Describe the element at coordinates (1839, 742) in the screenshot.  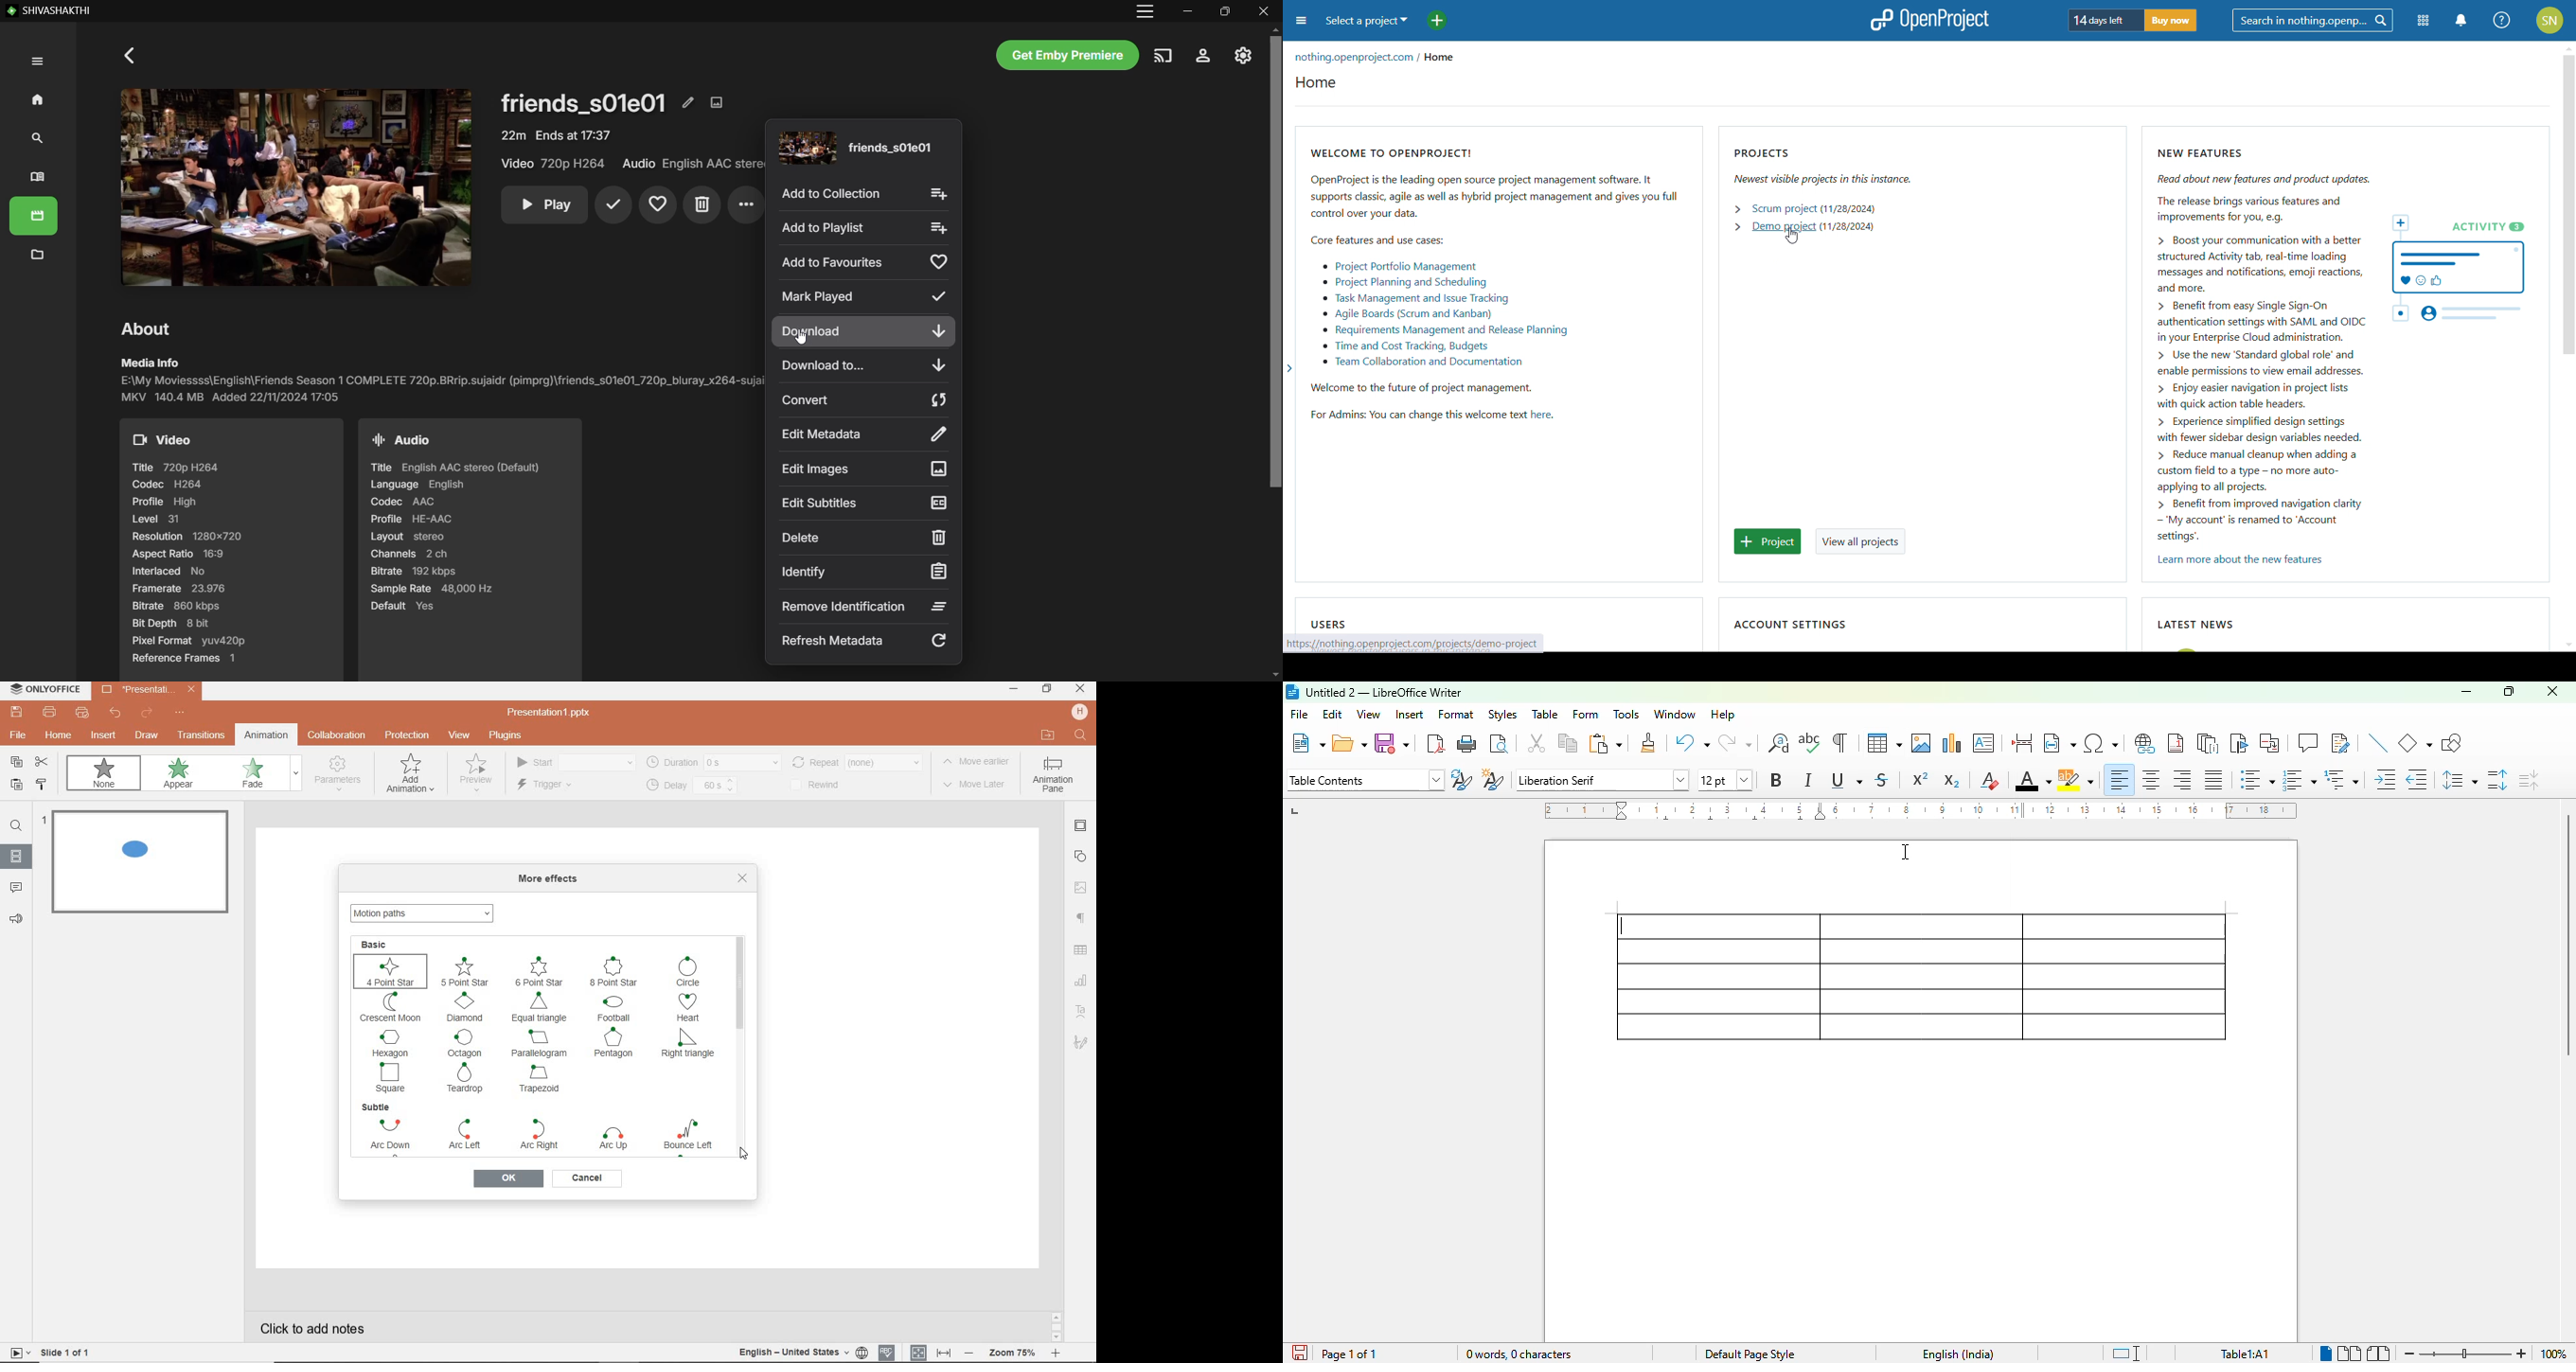
I see `toggle formatting marks` at that location.